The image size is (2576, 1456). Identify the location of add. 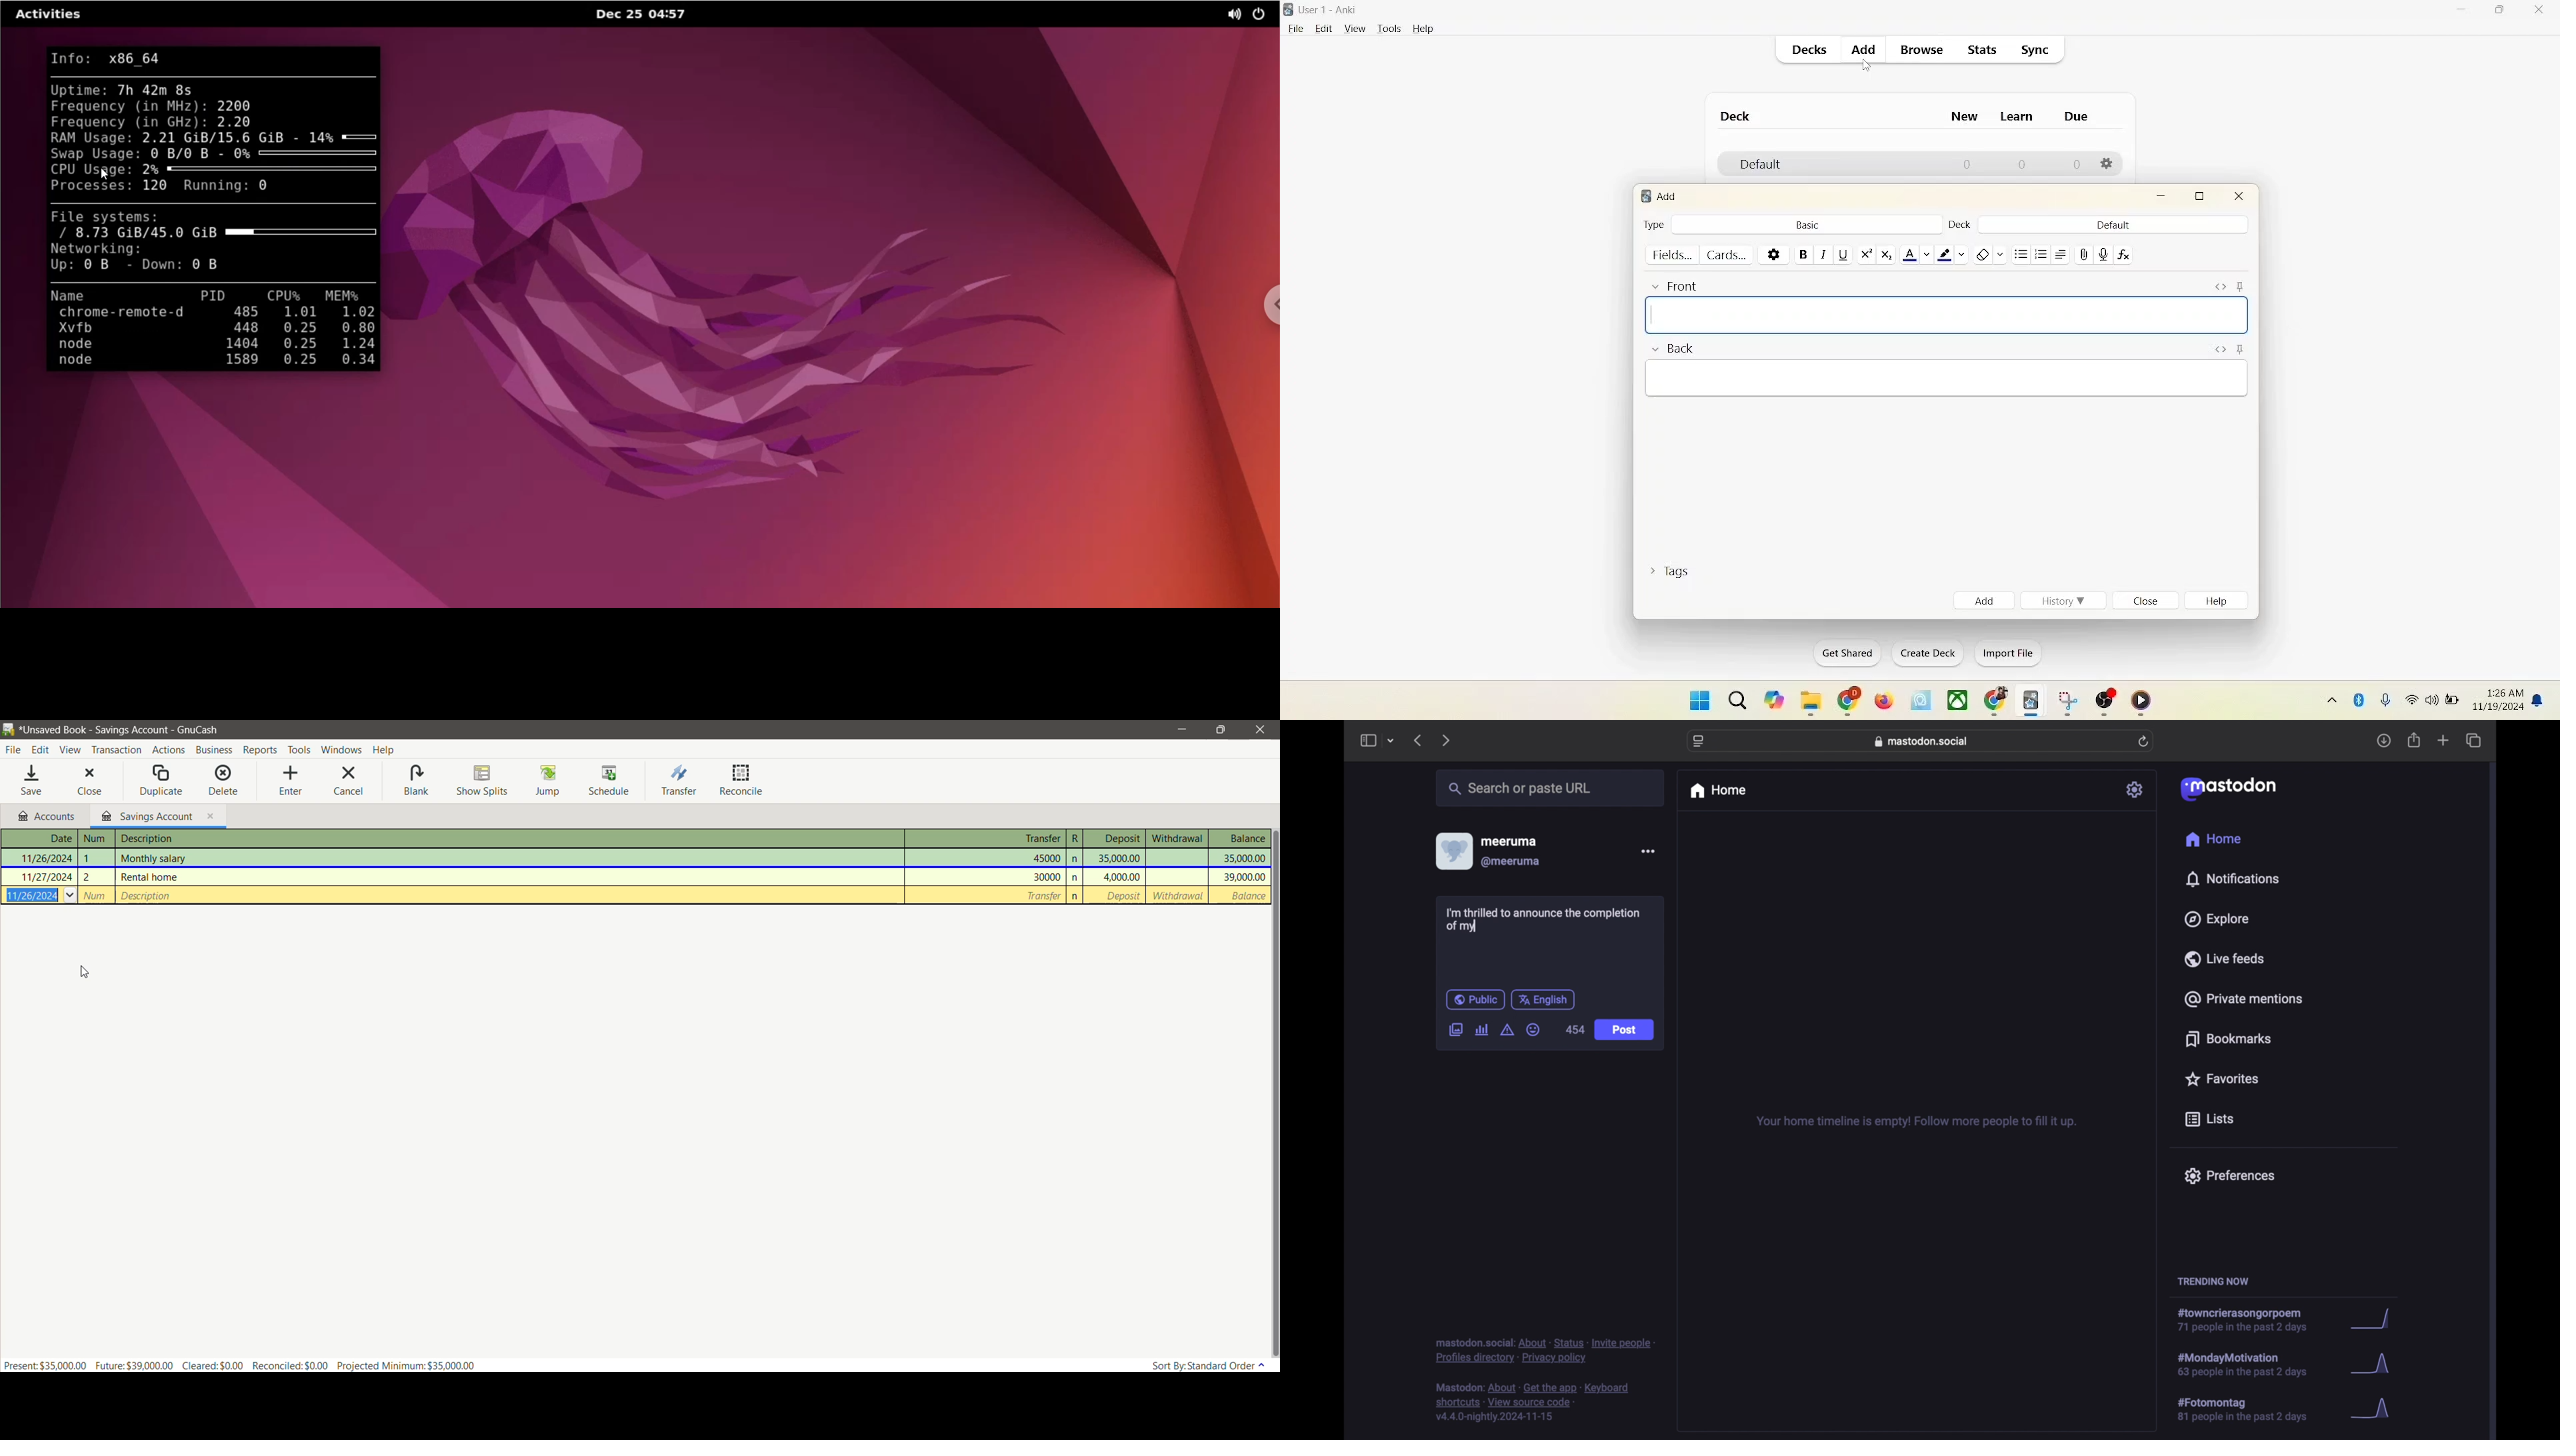
(1982, 600).